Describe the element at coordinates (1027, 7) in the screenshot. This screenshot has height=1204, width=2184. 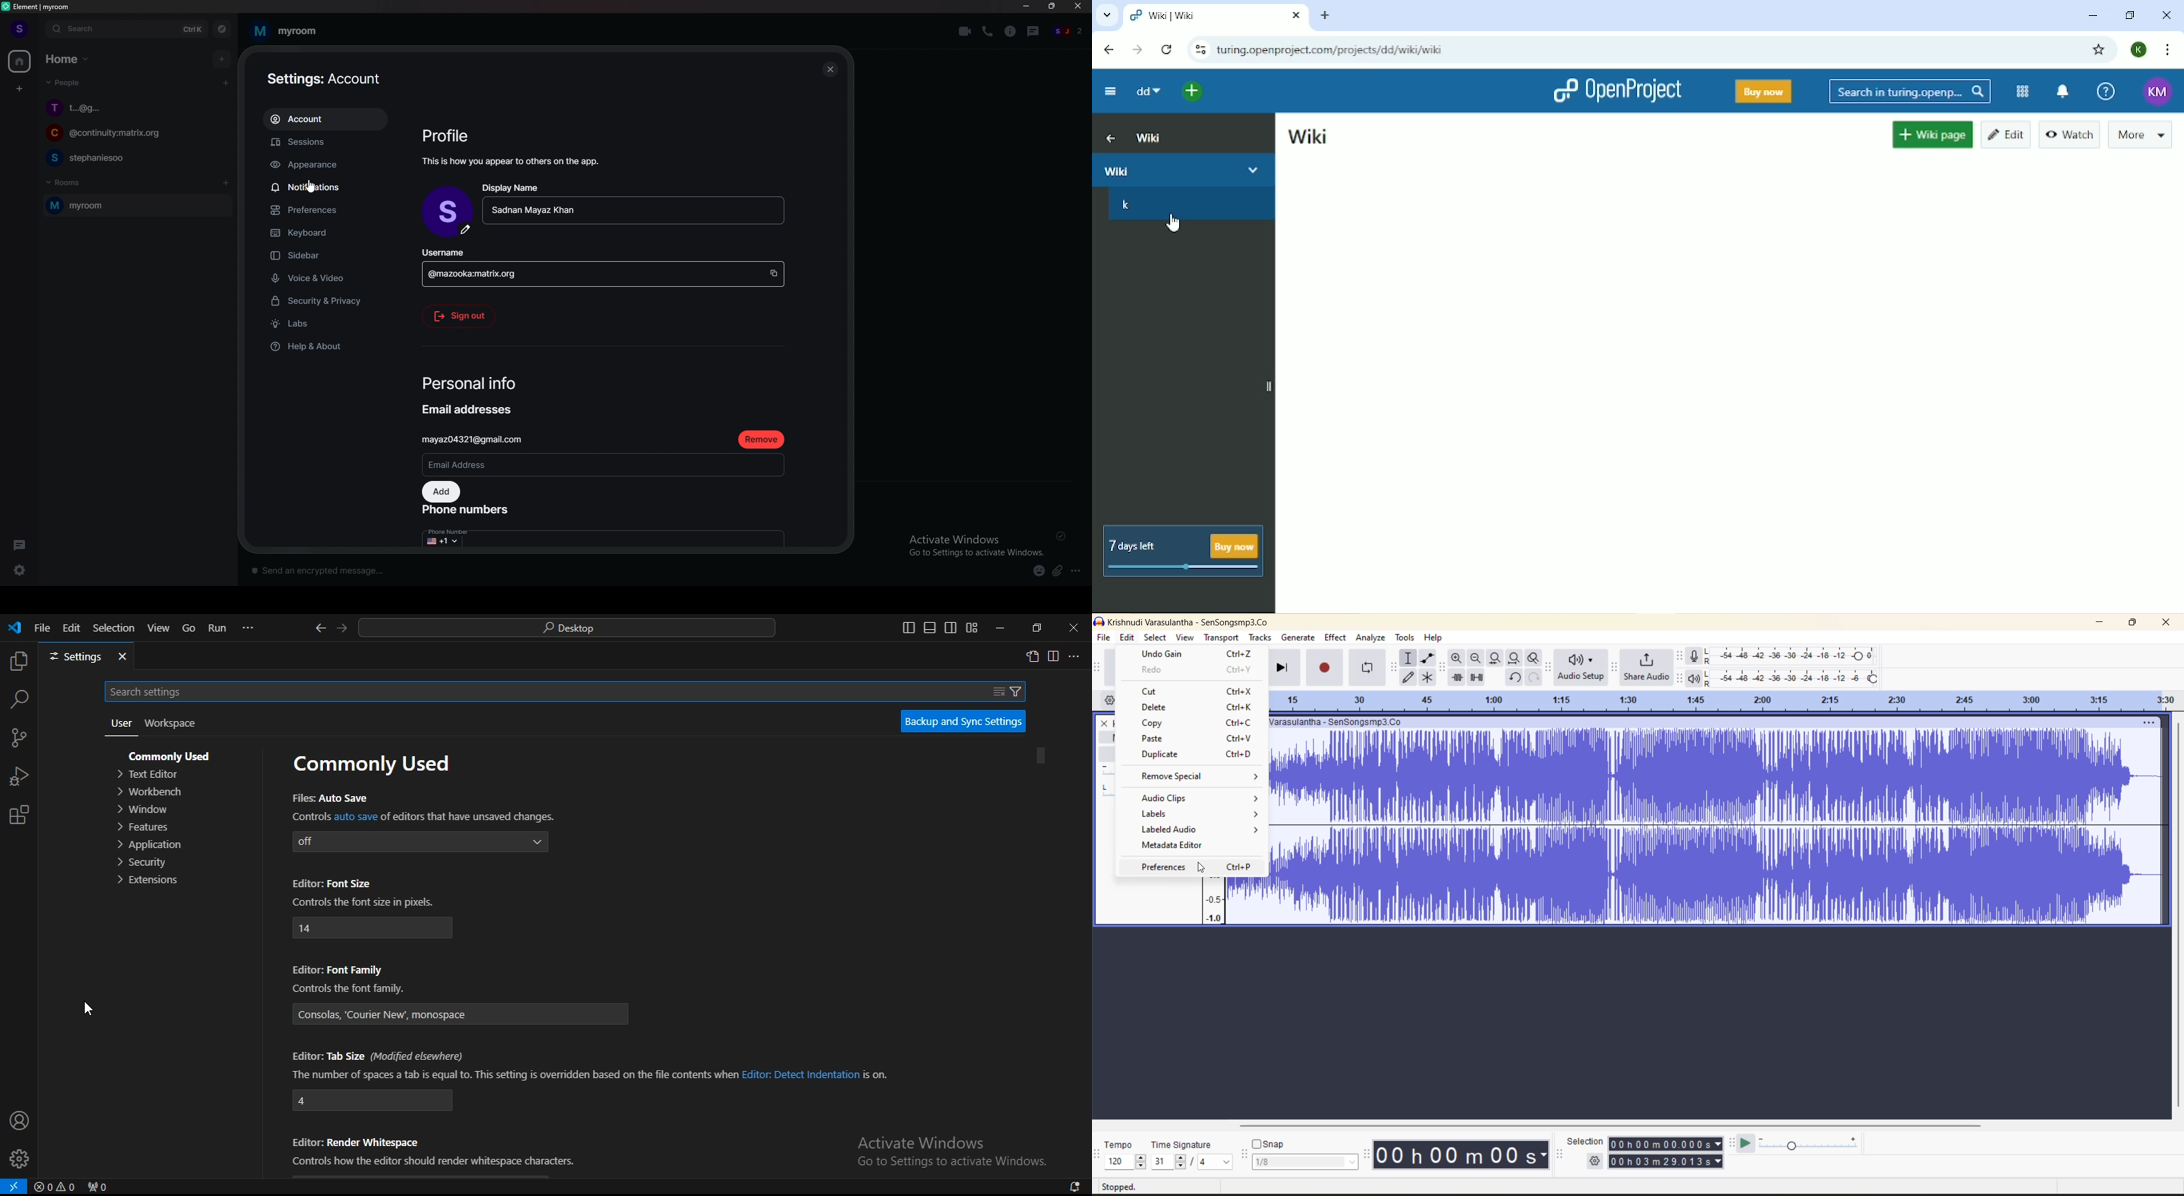
I see `minimize` at that location.